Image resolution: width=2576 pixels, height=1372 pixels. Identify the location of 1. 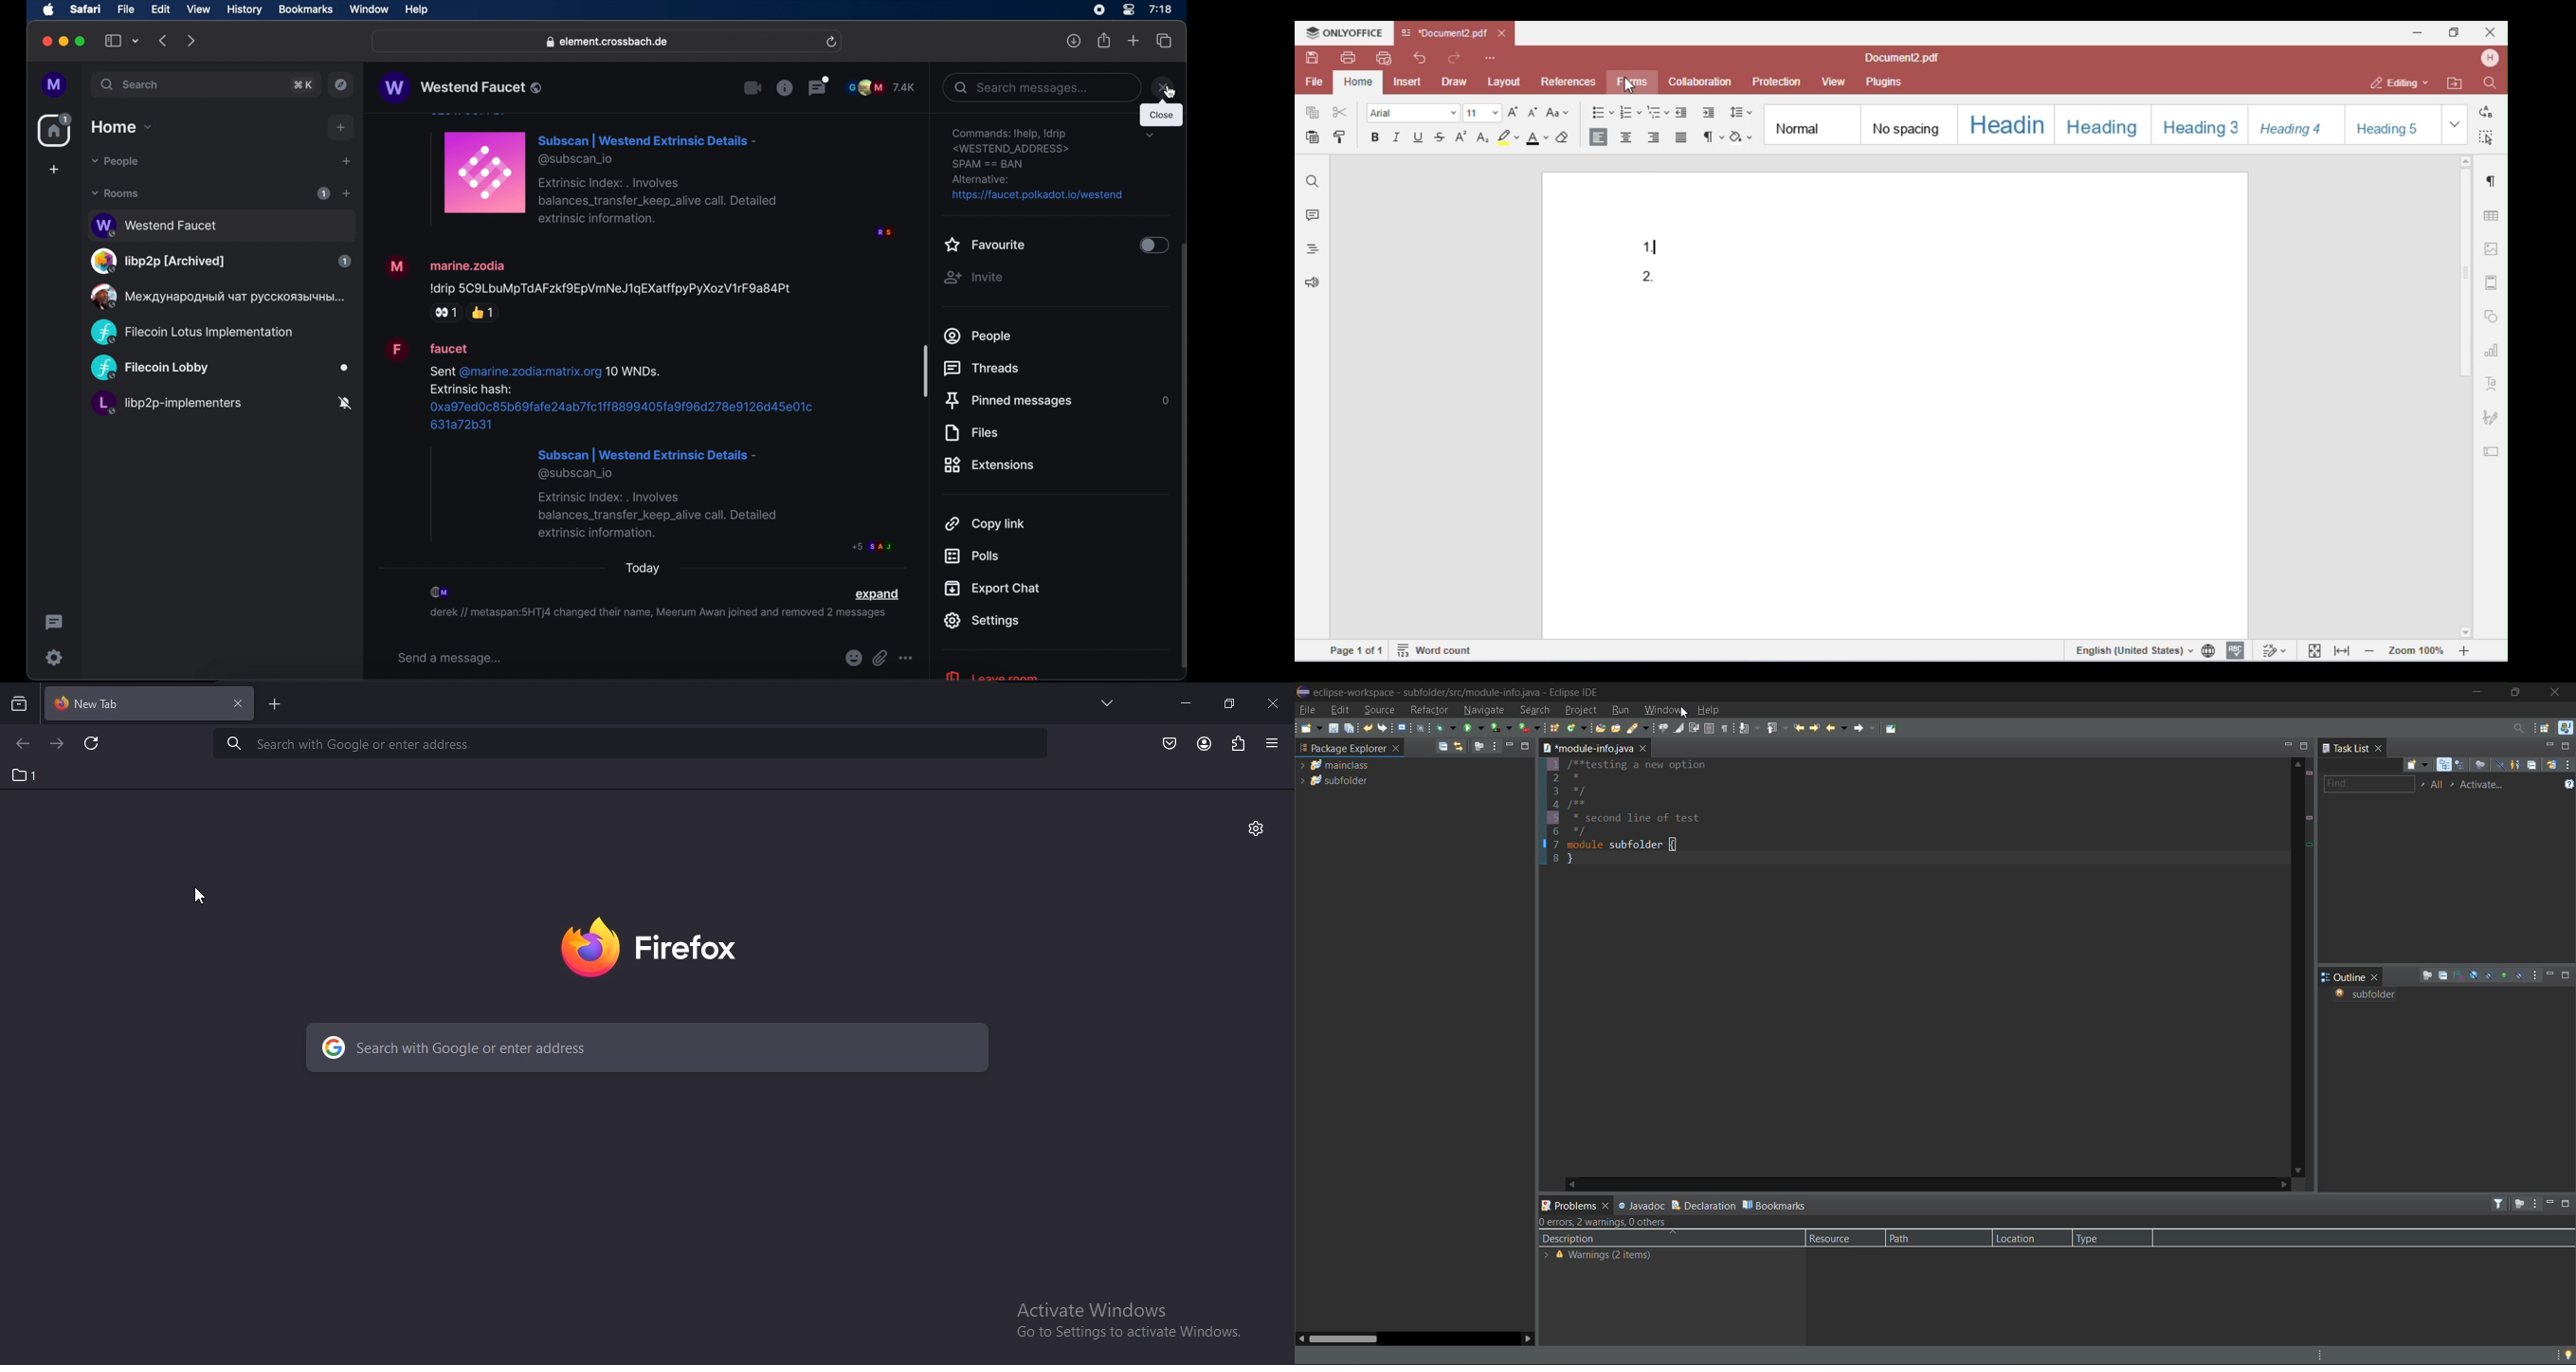
(26, 775).